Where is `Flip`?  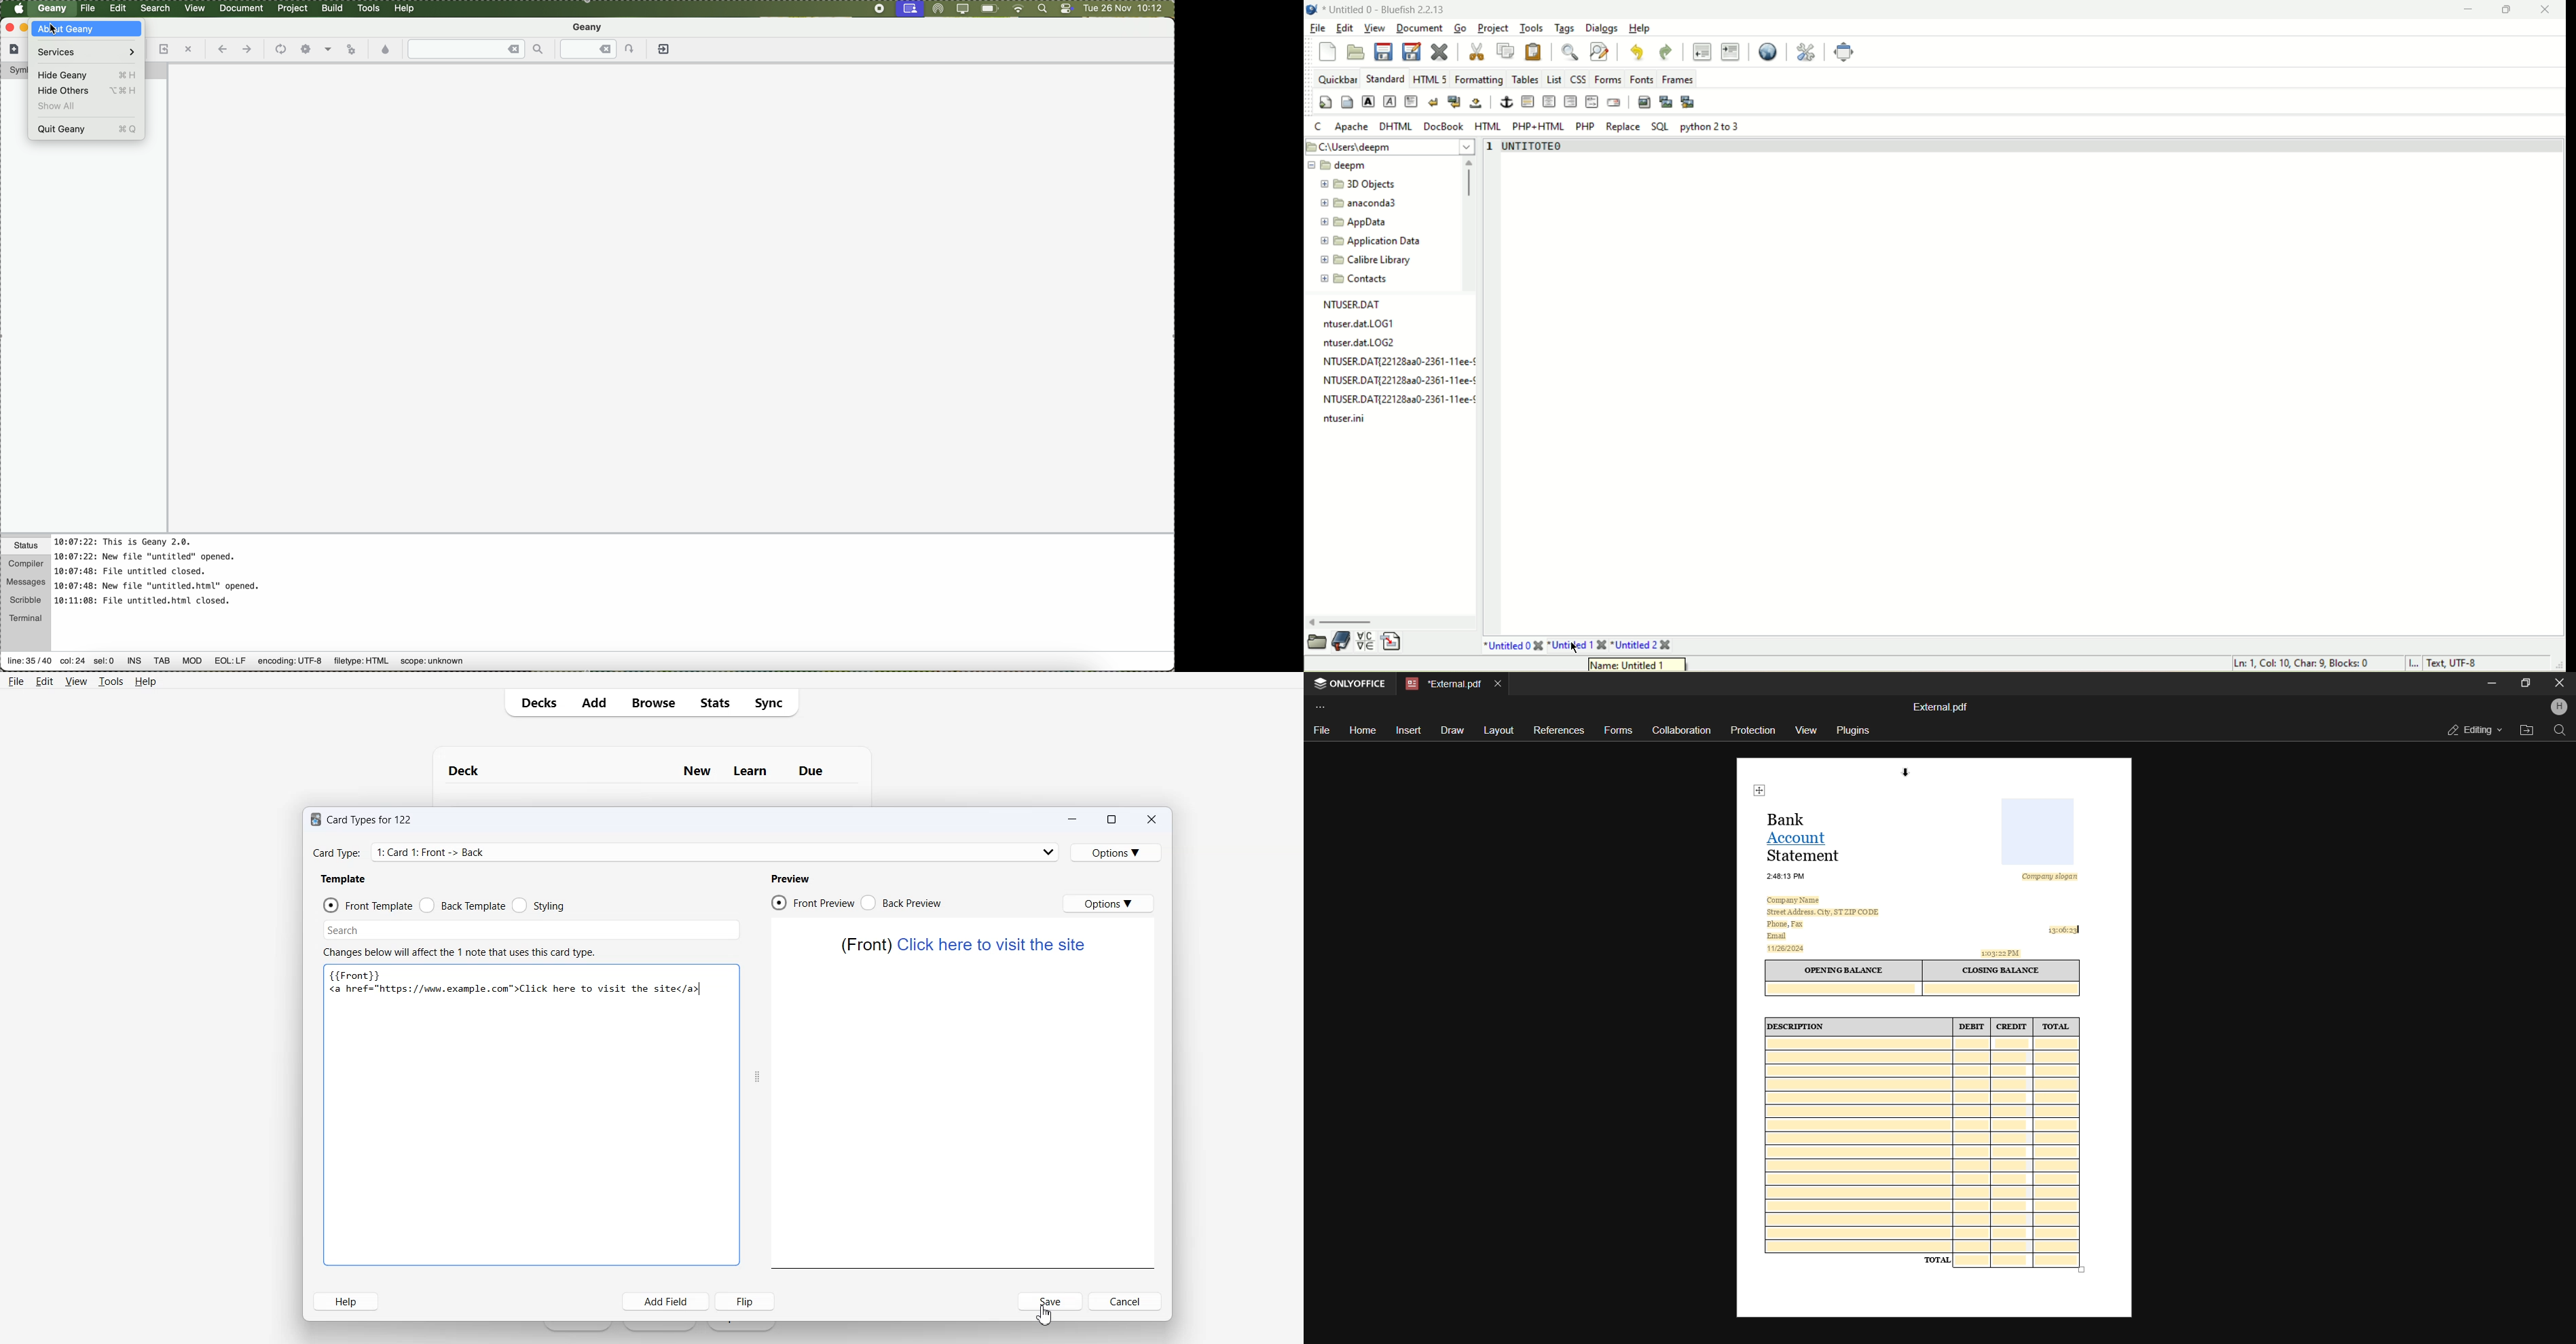 Flip is located at coordinates (745, 1301).